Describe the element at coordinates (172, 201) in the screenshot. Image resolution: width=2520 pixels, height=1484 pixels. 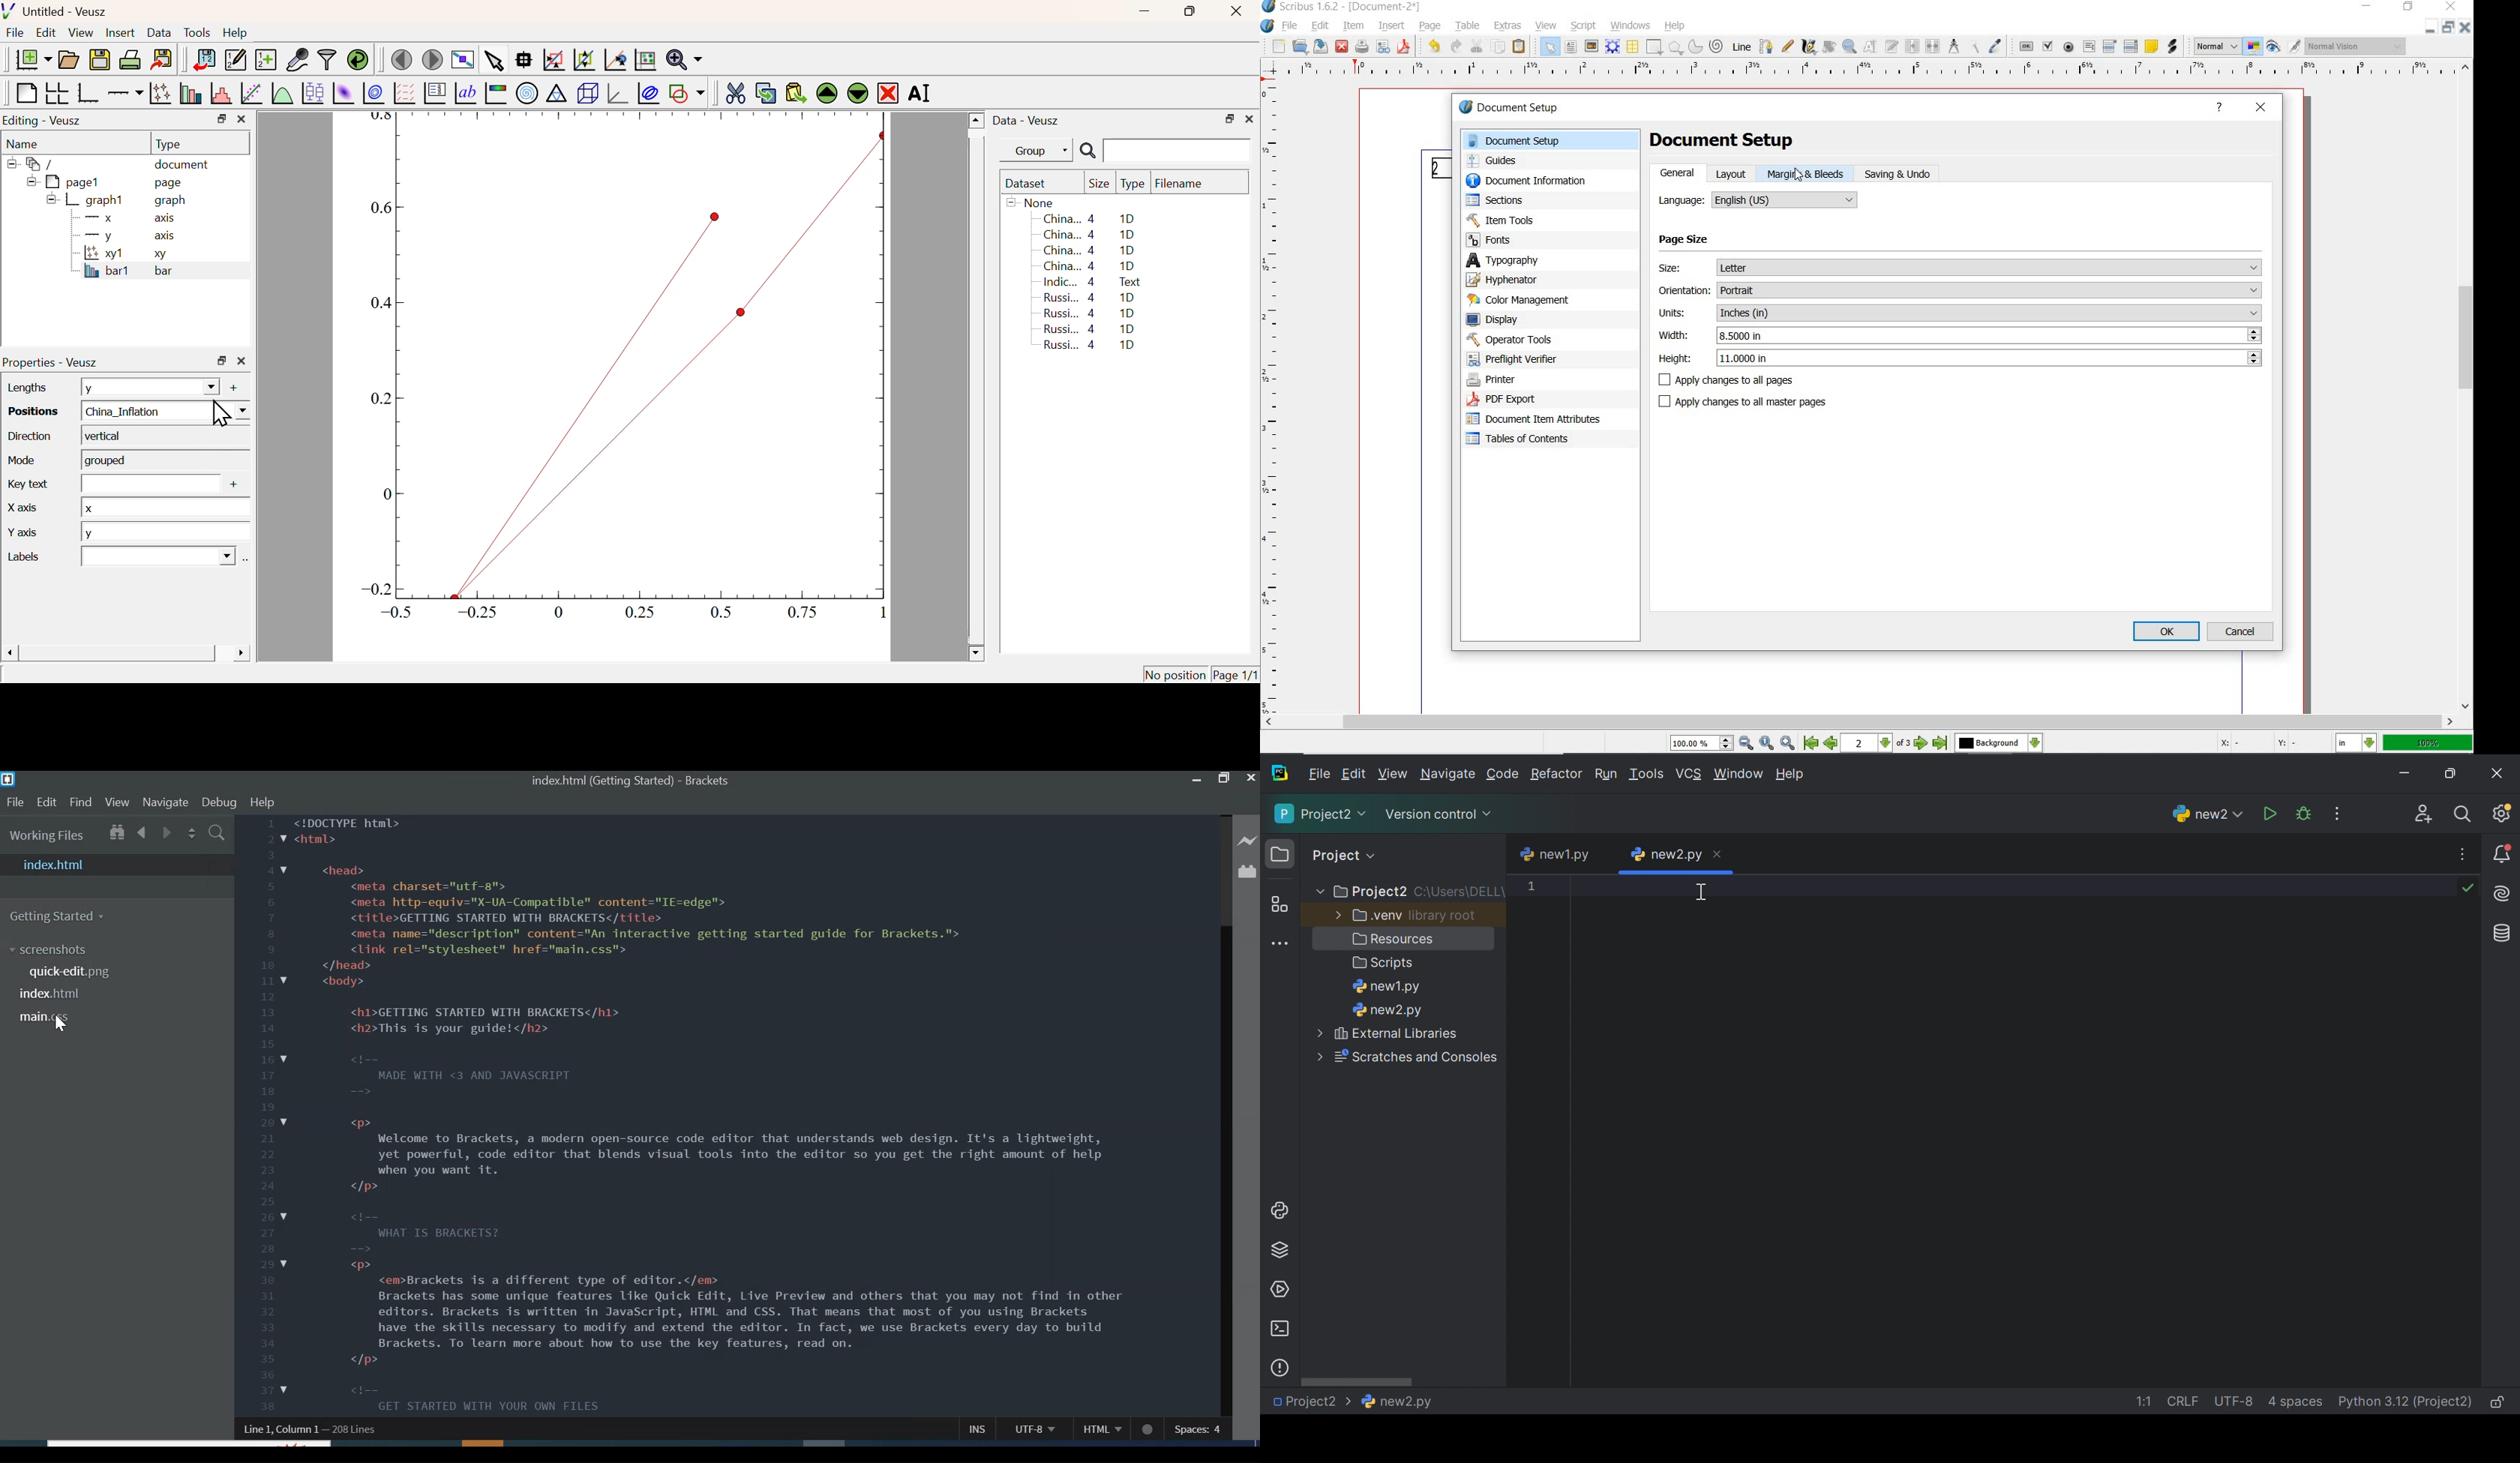
I see `graph` at that location.